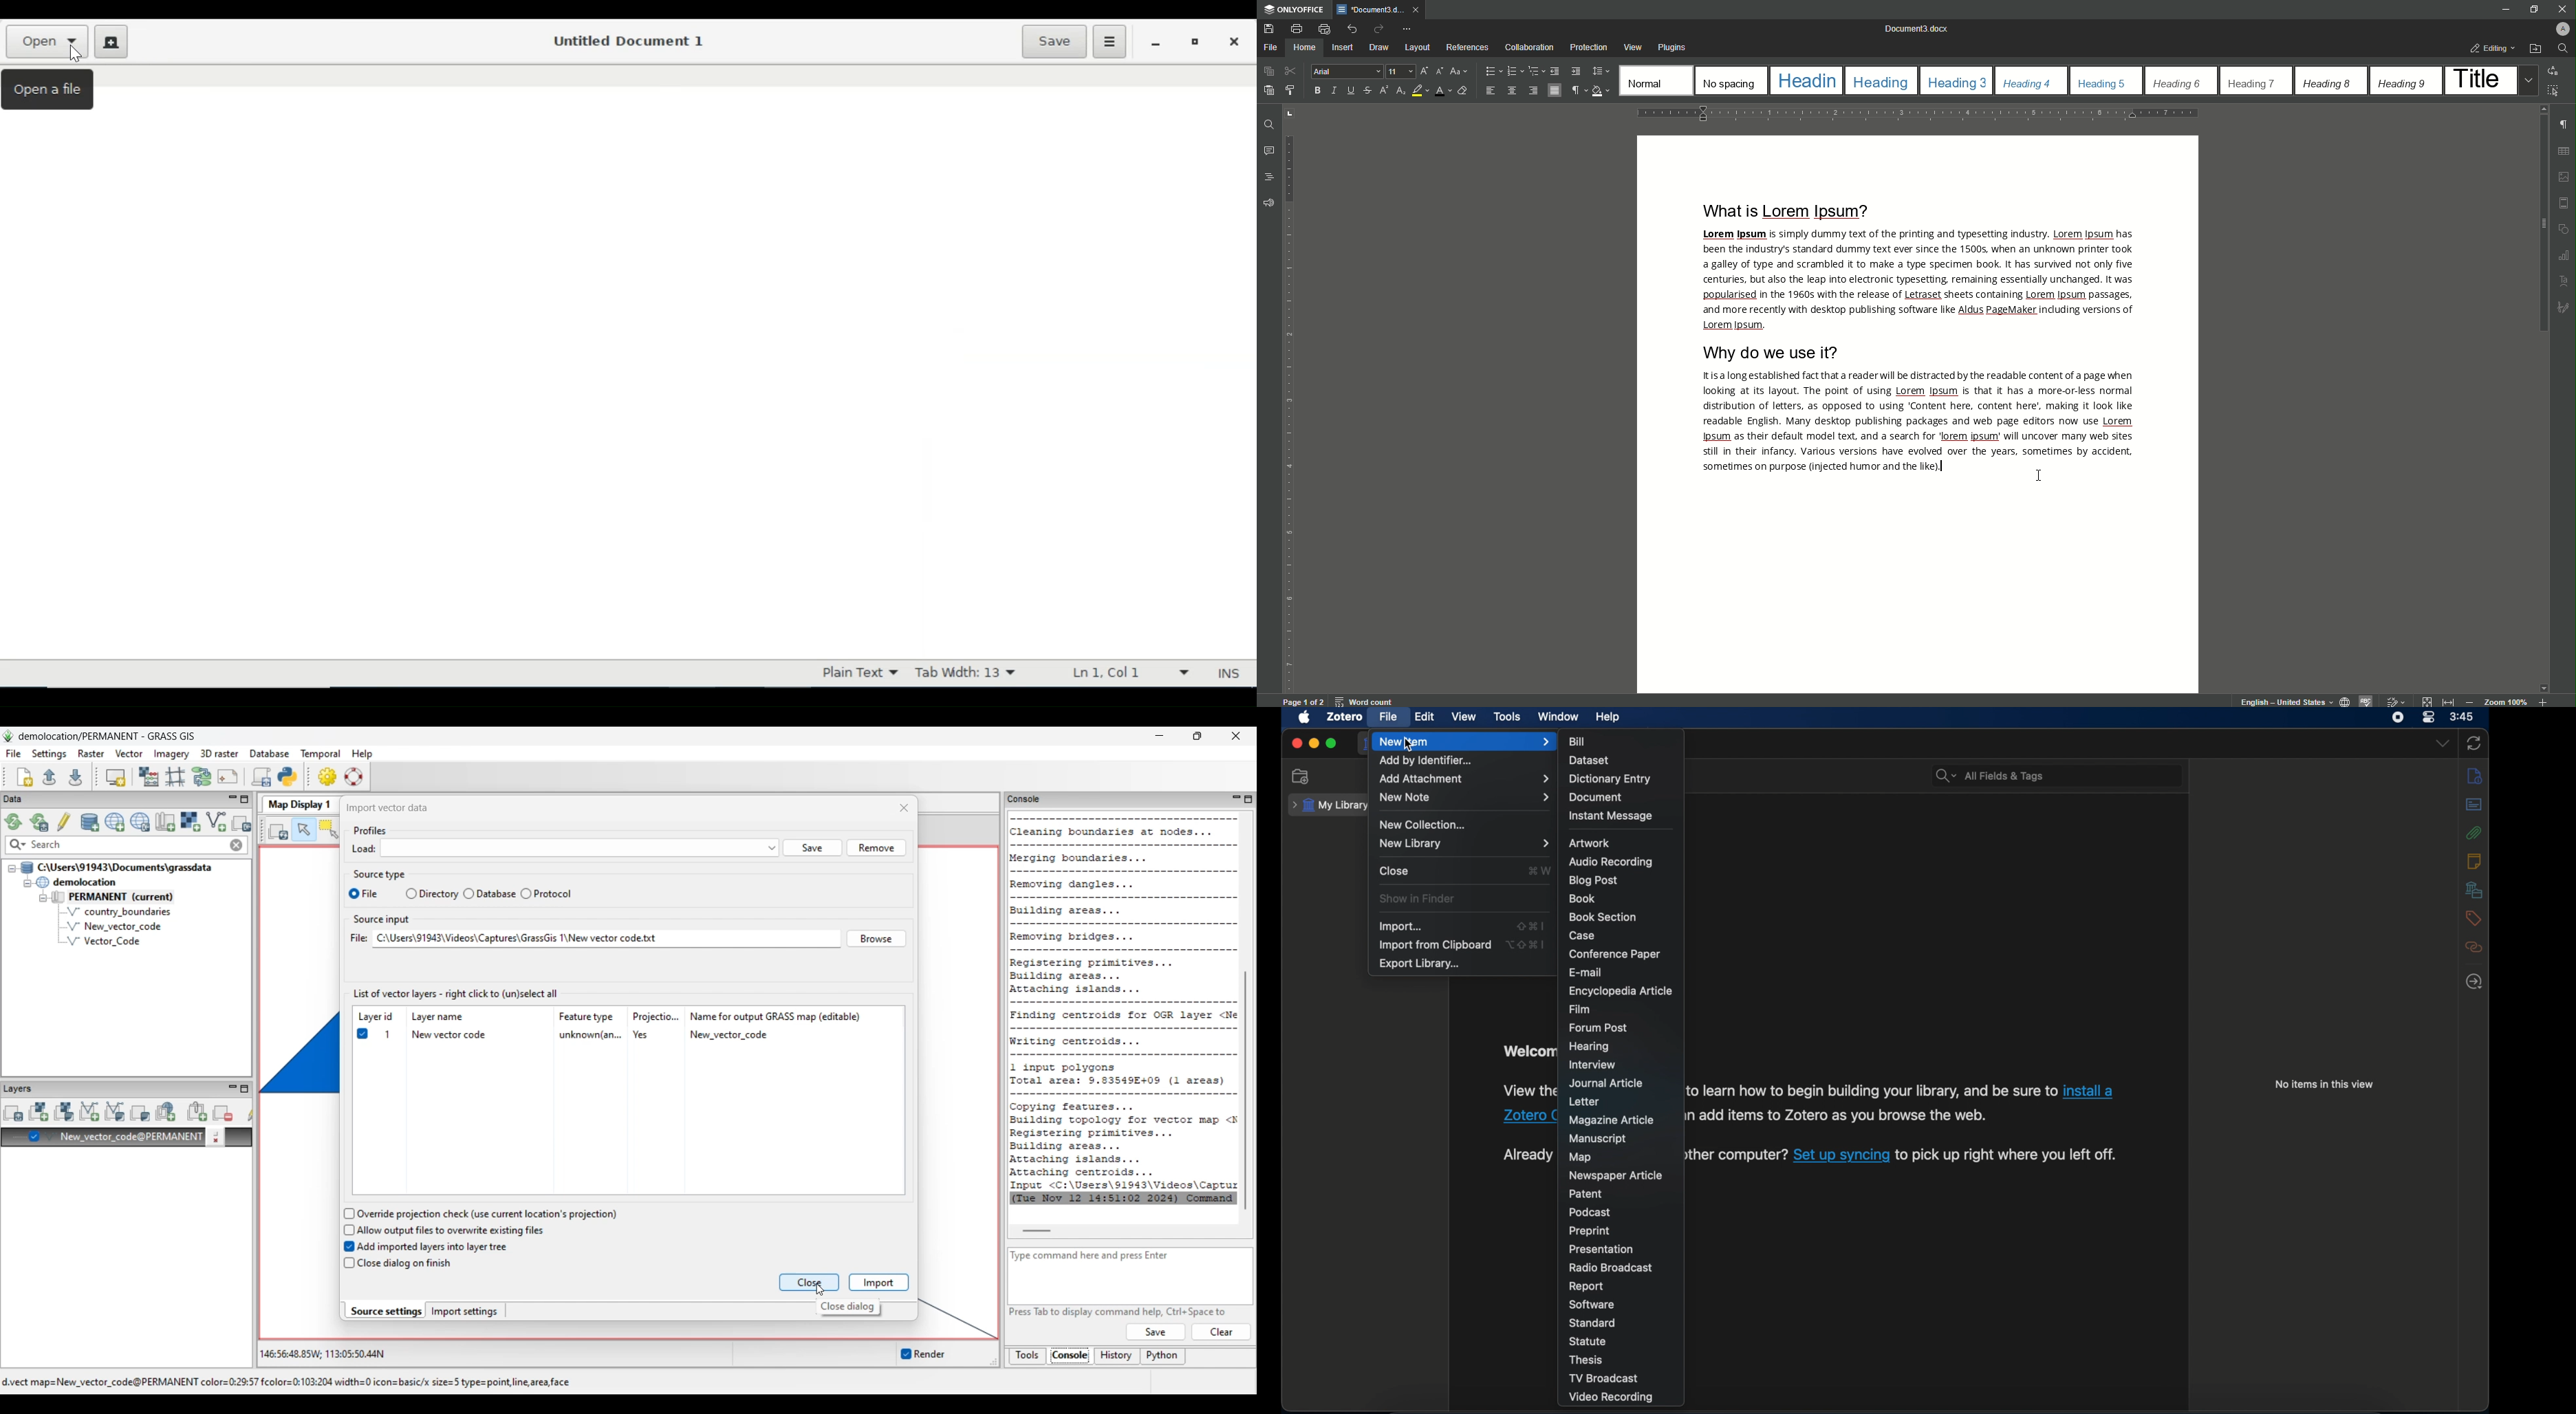 This screenshot has width=2576, height=1428. I want to click on Collapse, so click(2425, 701).